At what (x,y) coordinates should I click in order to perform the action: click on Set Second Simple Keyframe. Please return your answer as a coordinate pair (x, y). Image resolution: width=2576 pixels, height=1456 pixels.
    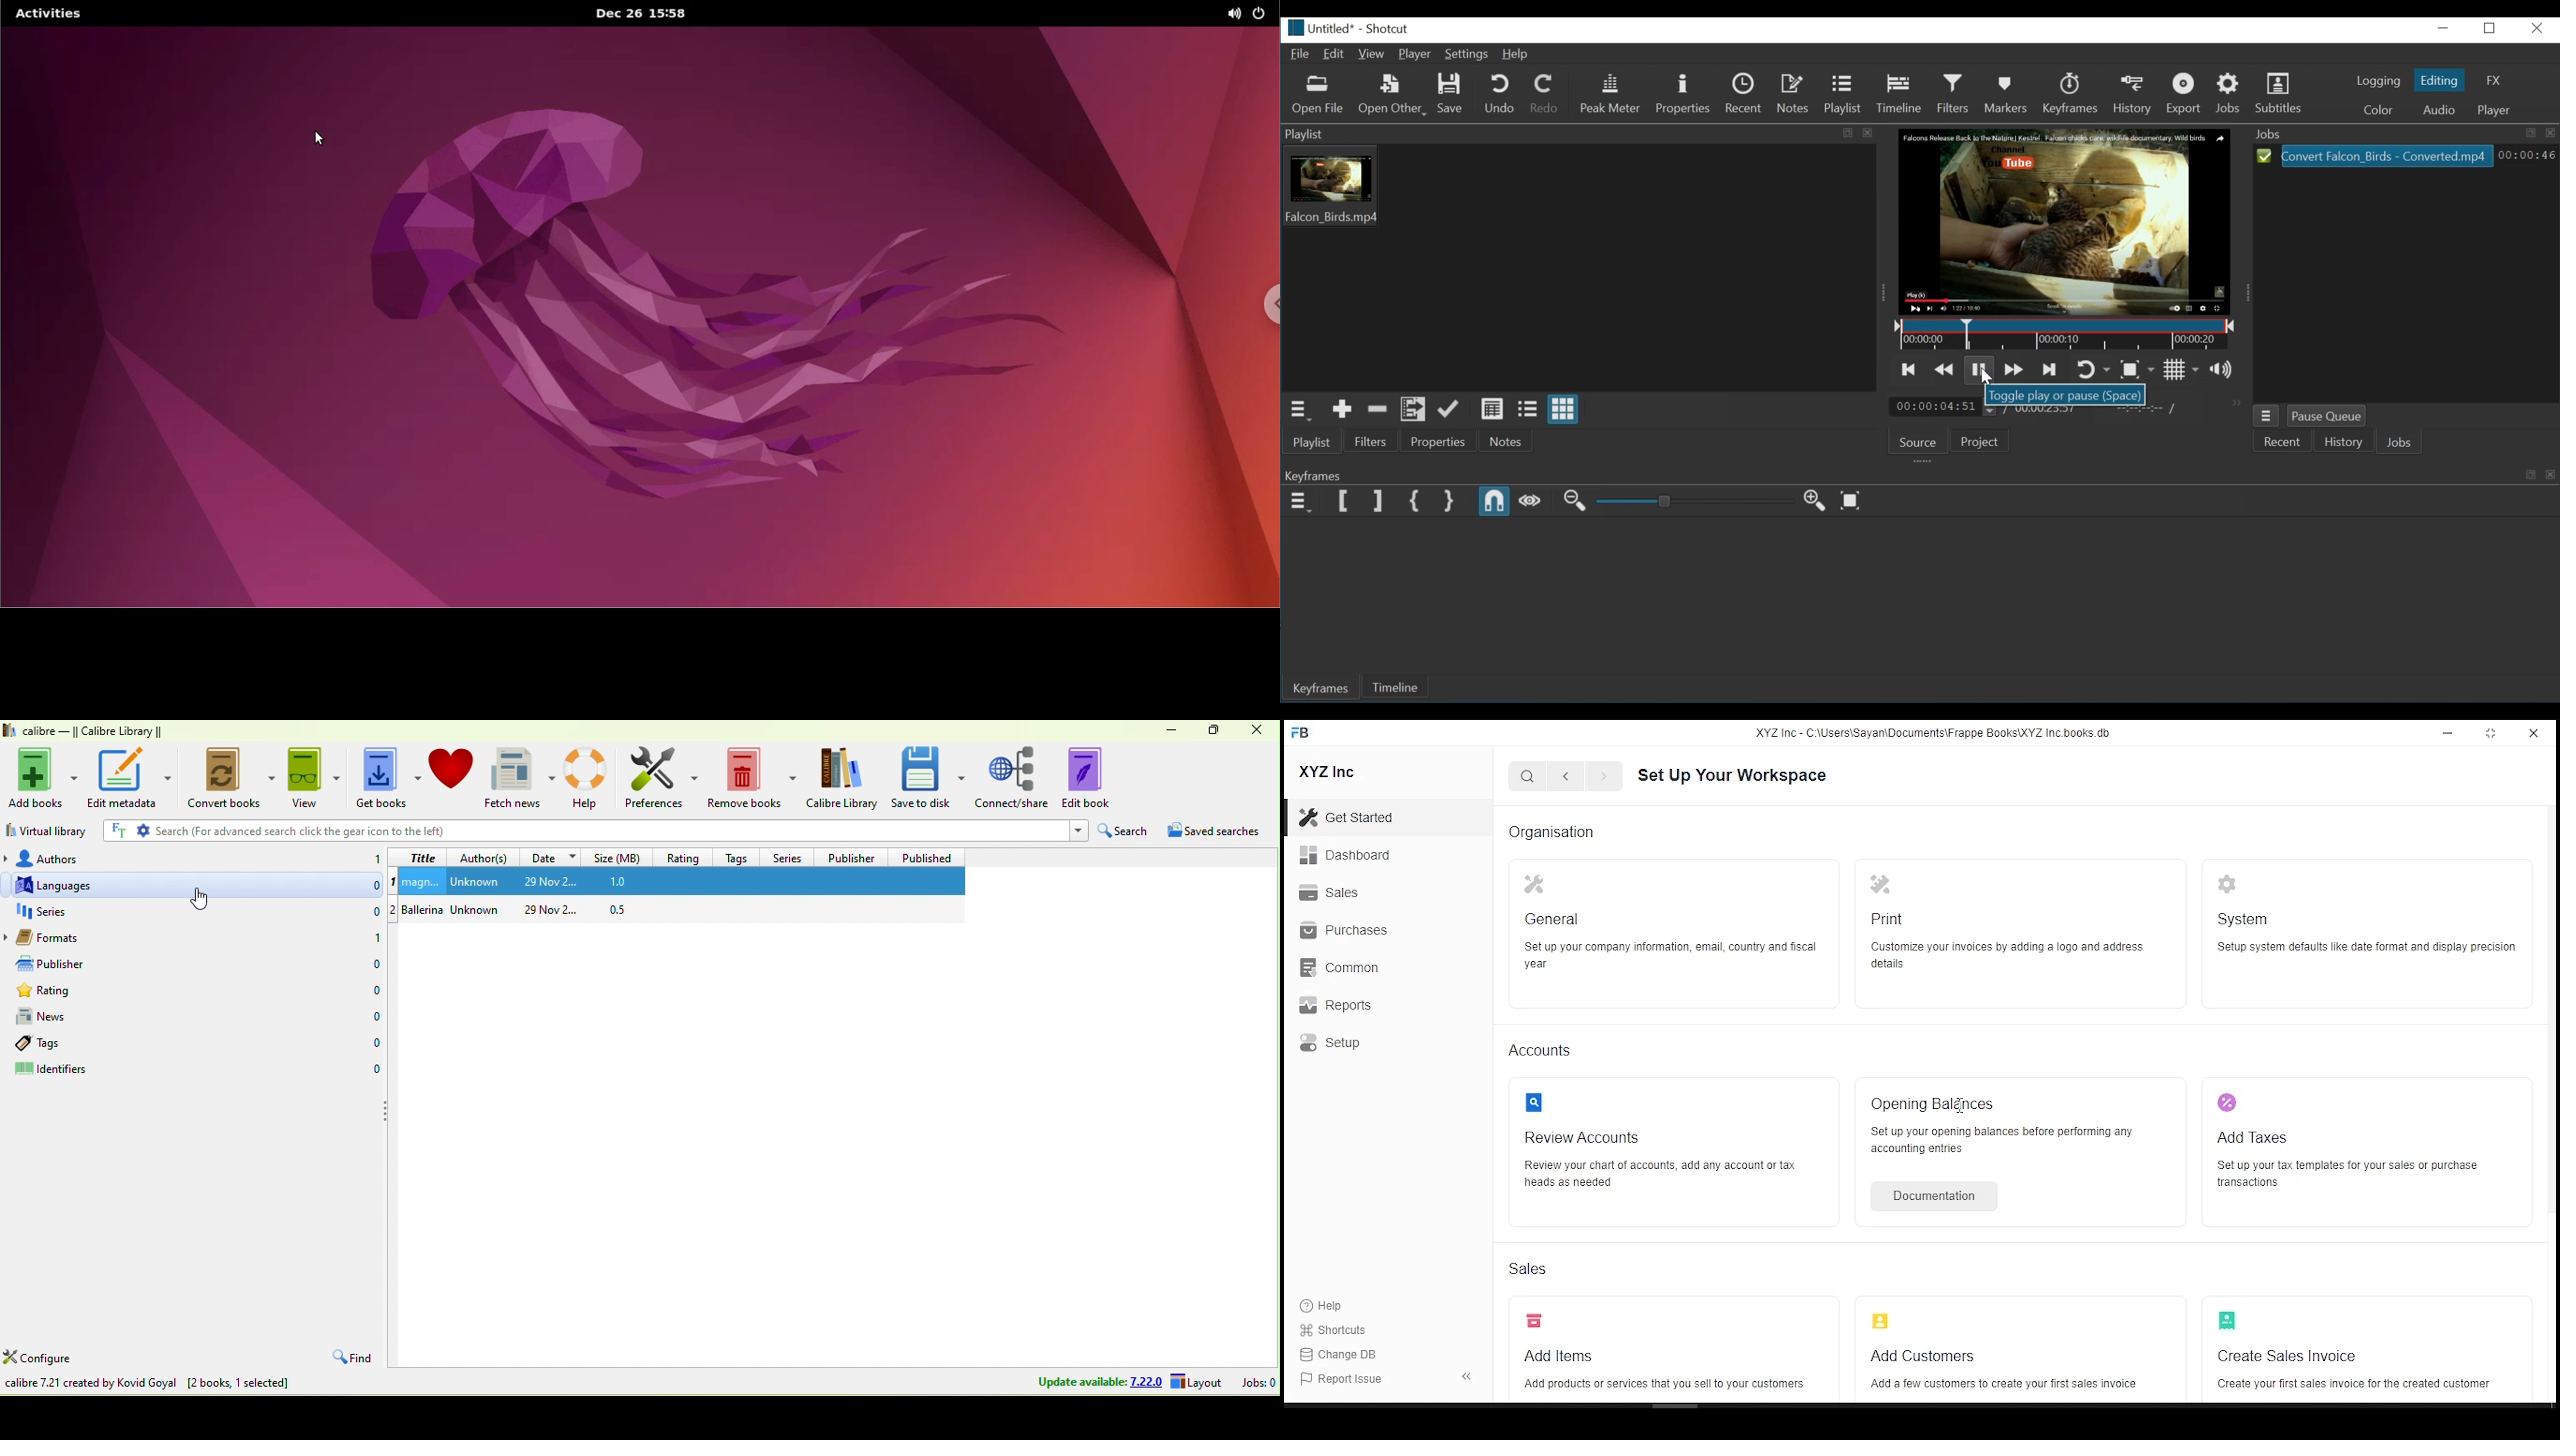
    Looking at the image, I should click on (1445, 501).